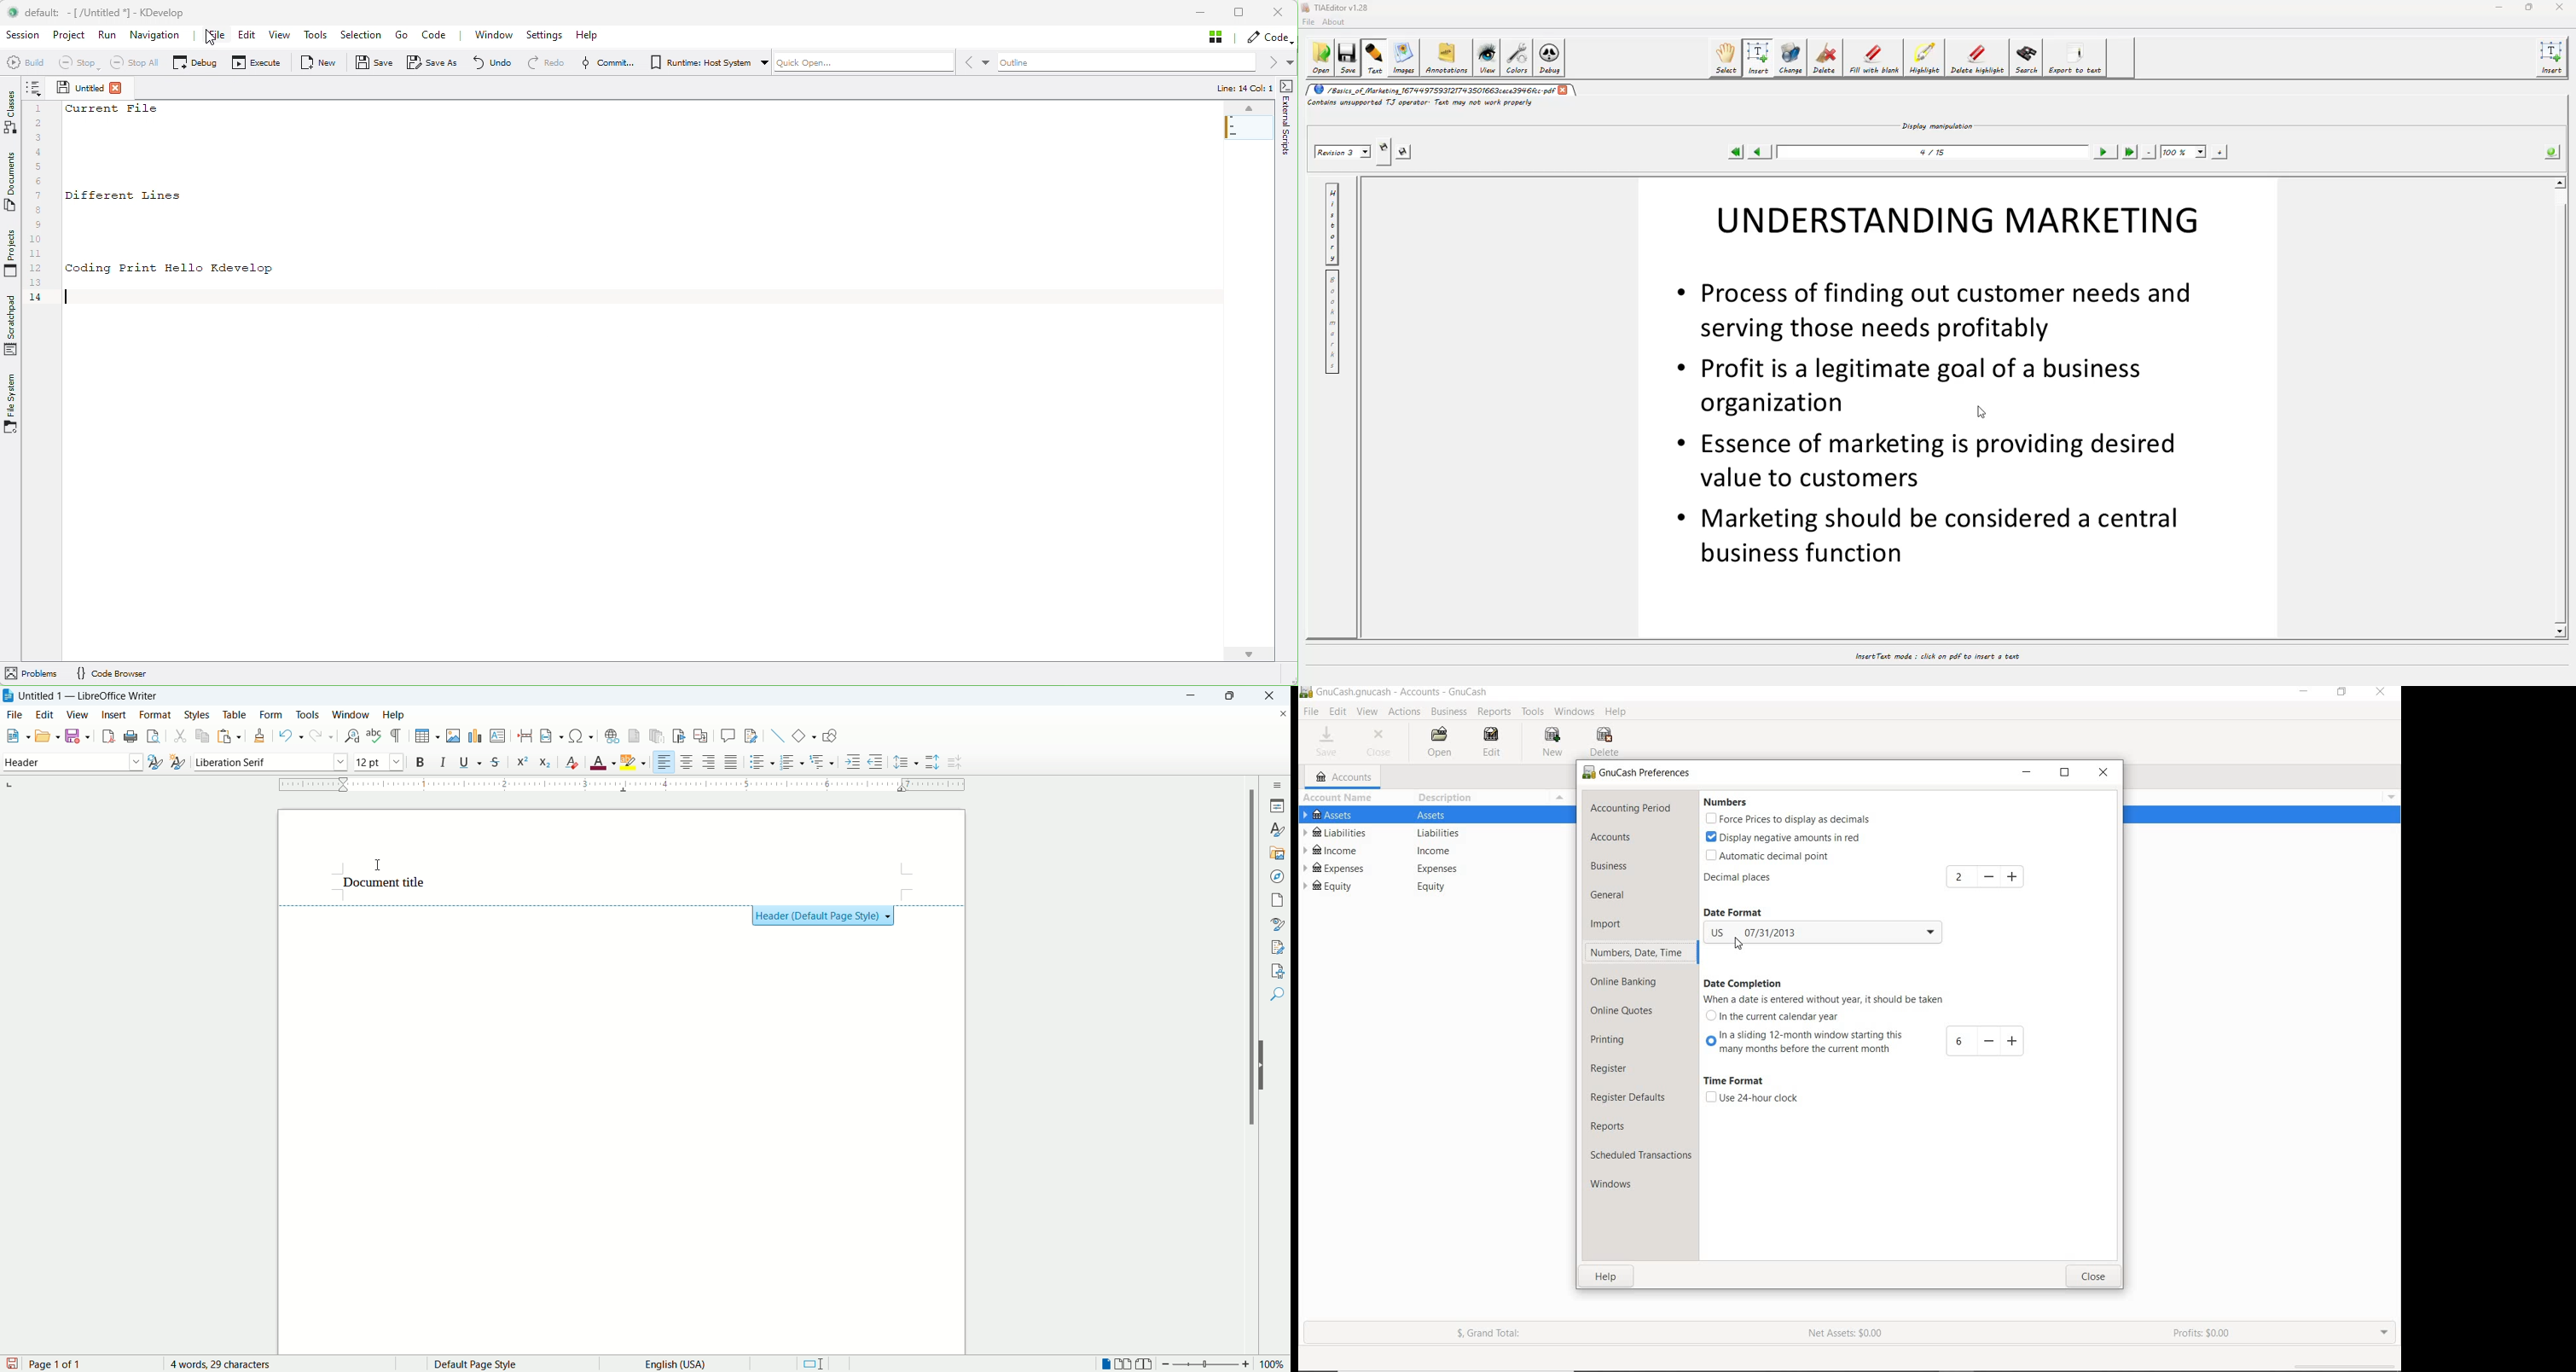  What do you see at coordinates (1430, 869) in the screenshot?
I see `EXPENSES` at bounding box center [1430, 869].